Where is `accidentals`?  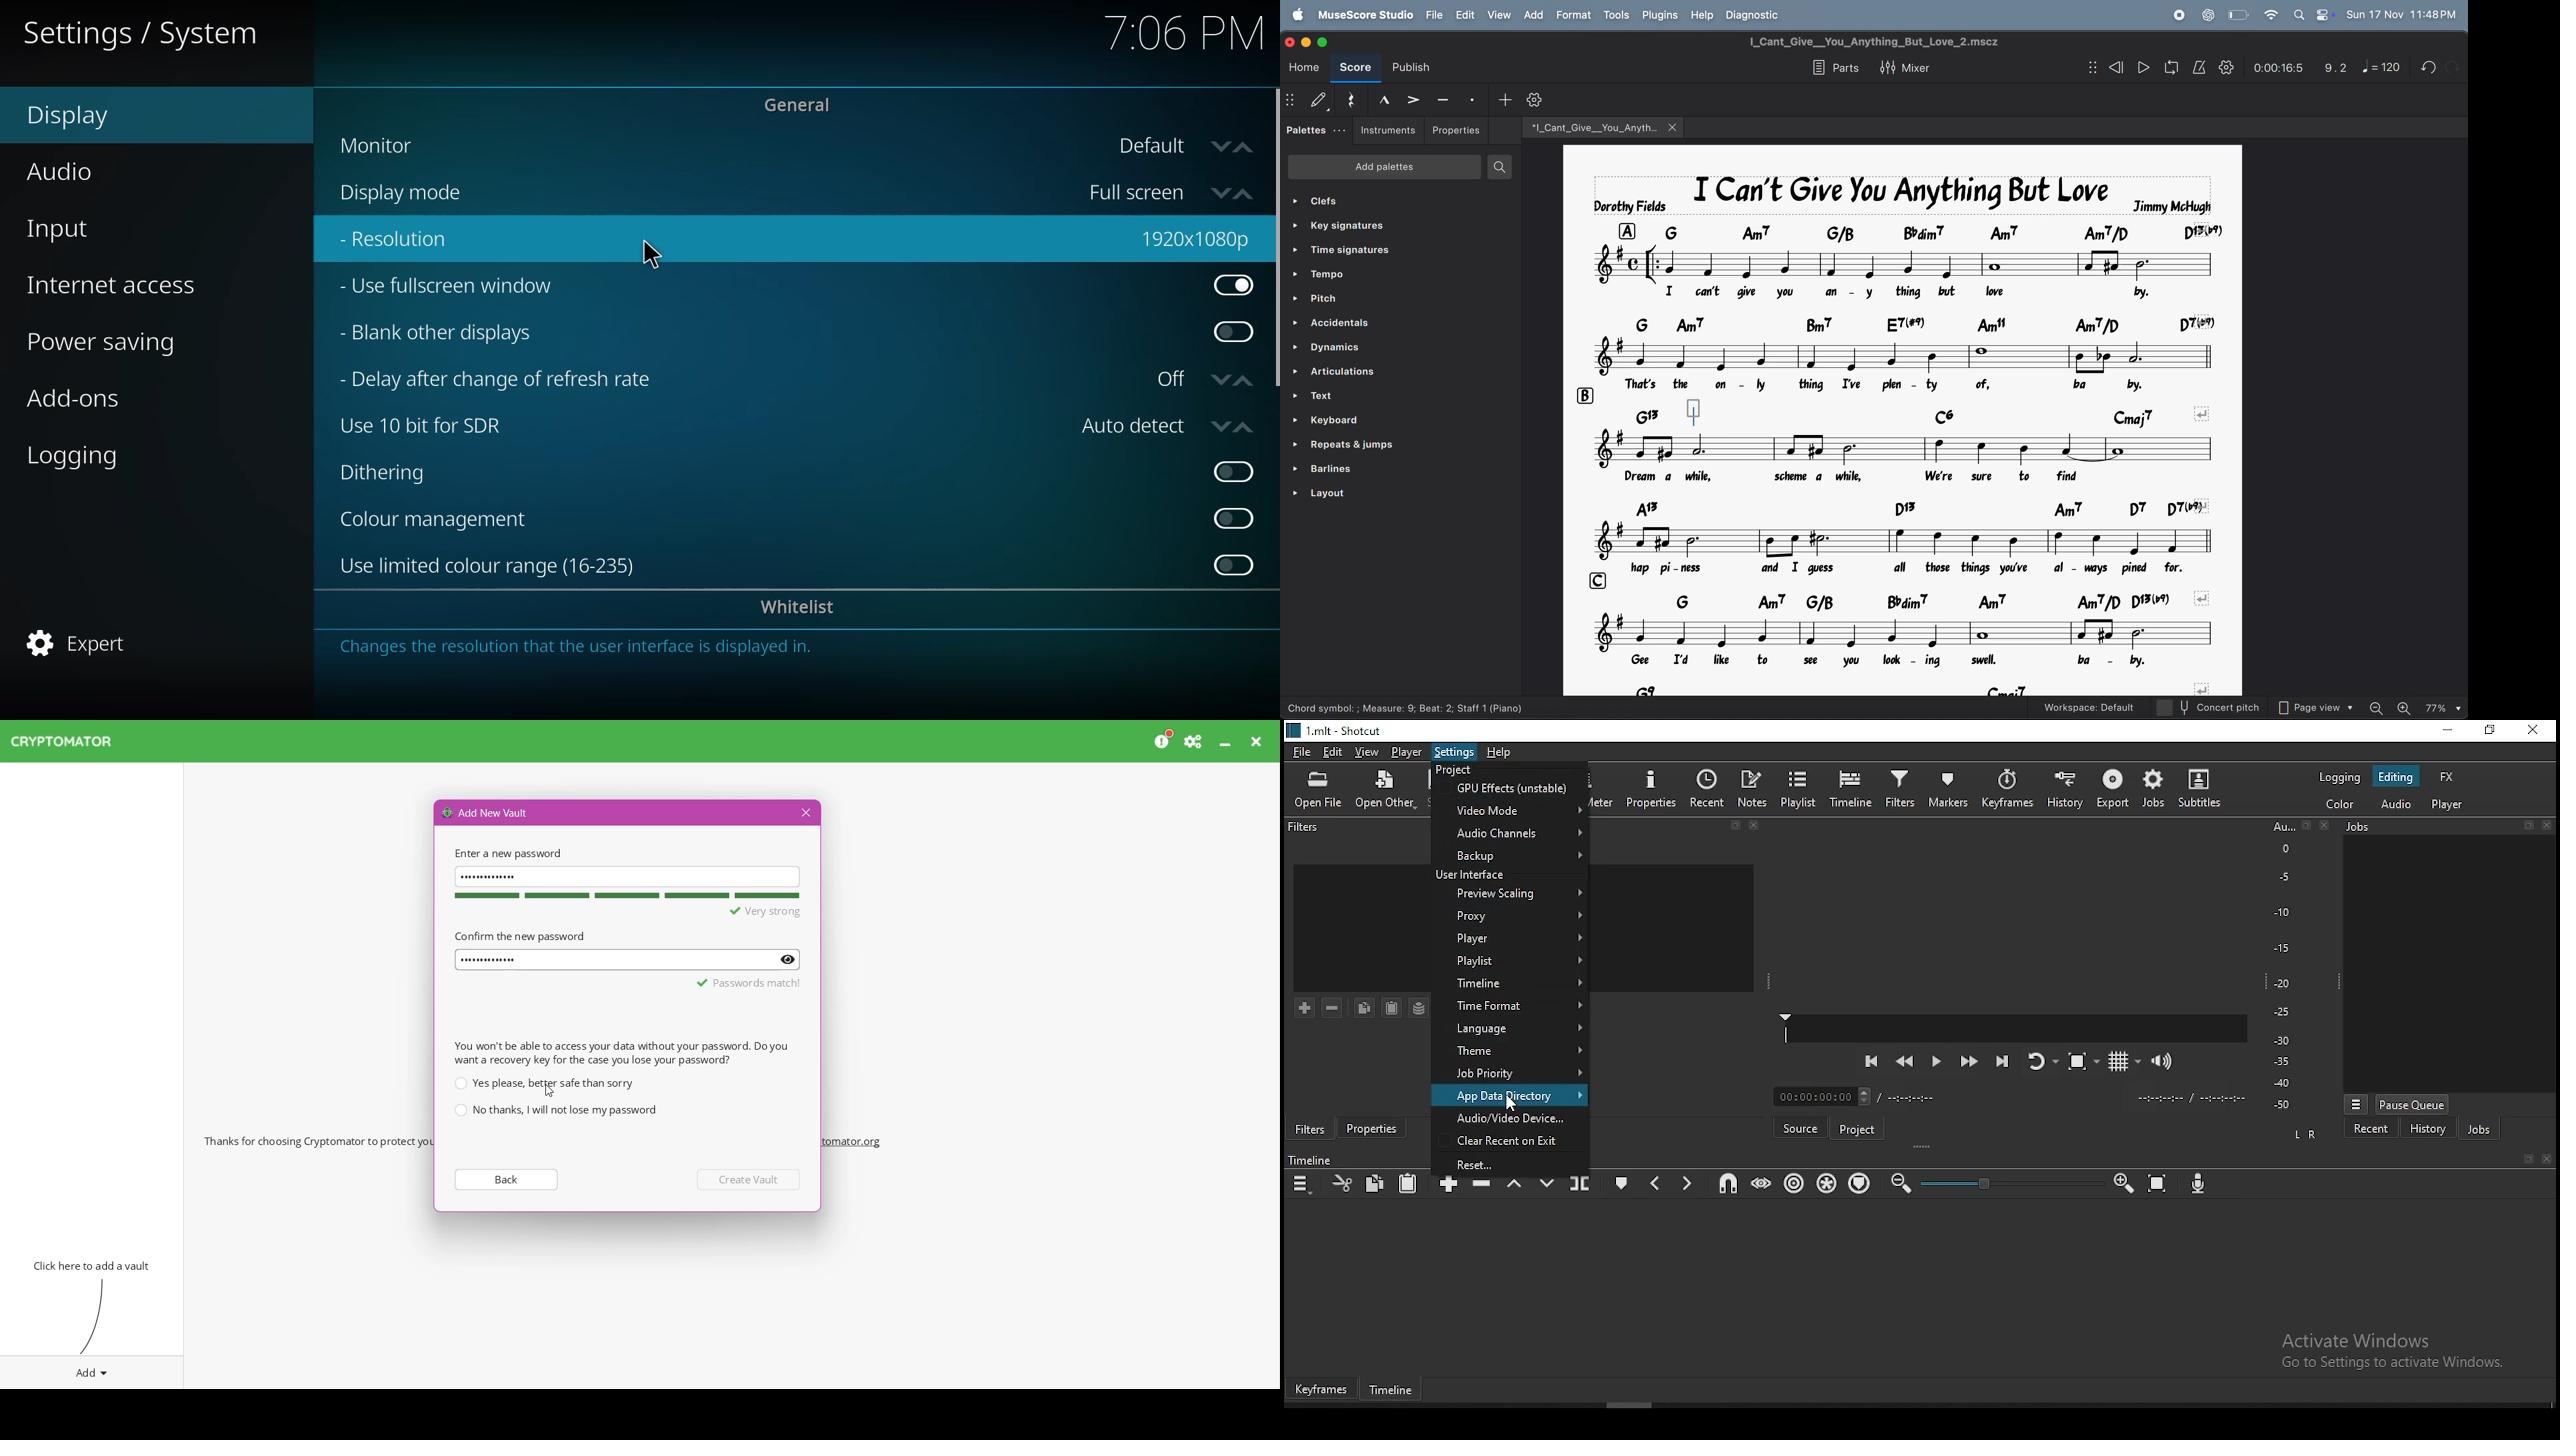 accidentals is located at coordinates (1387, 324).